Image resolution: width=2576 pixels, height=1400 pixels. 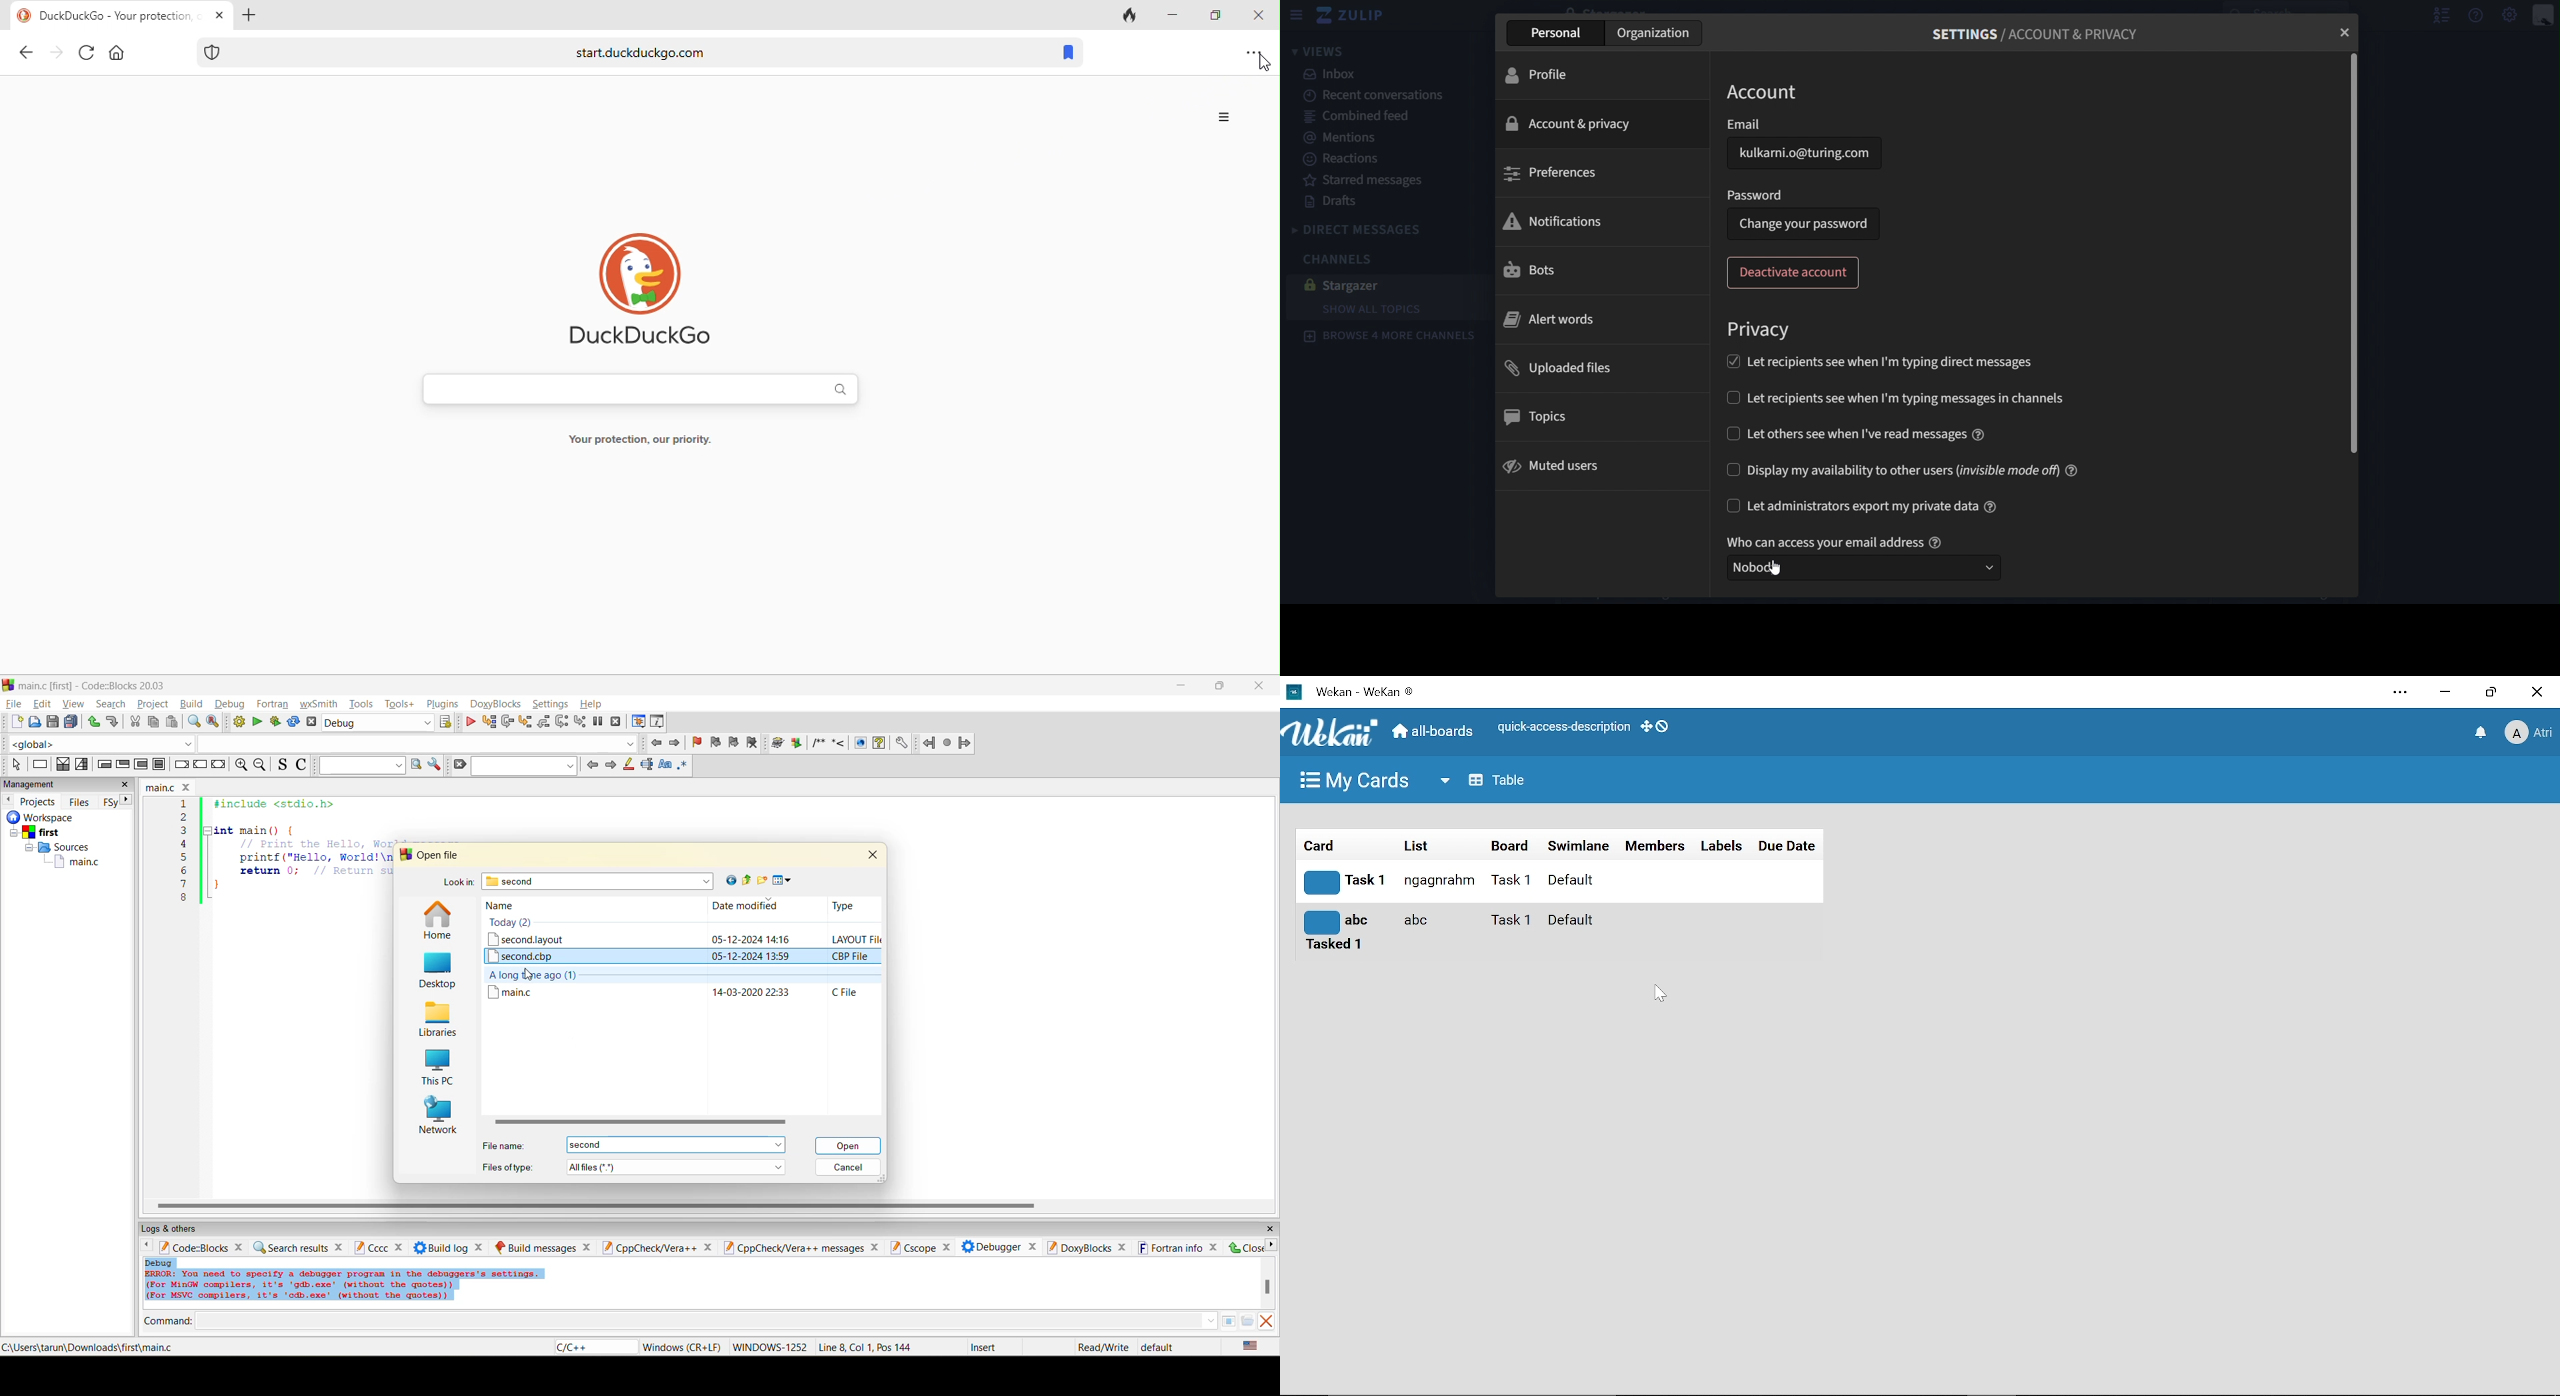 What do you see at coordinates (1376, 229) in the screenshot?
I see `direct messages` at bounding box center [1376, 229].